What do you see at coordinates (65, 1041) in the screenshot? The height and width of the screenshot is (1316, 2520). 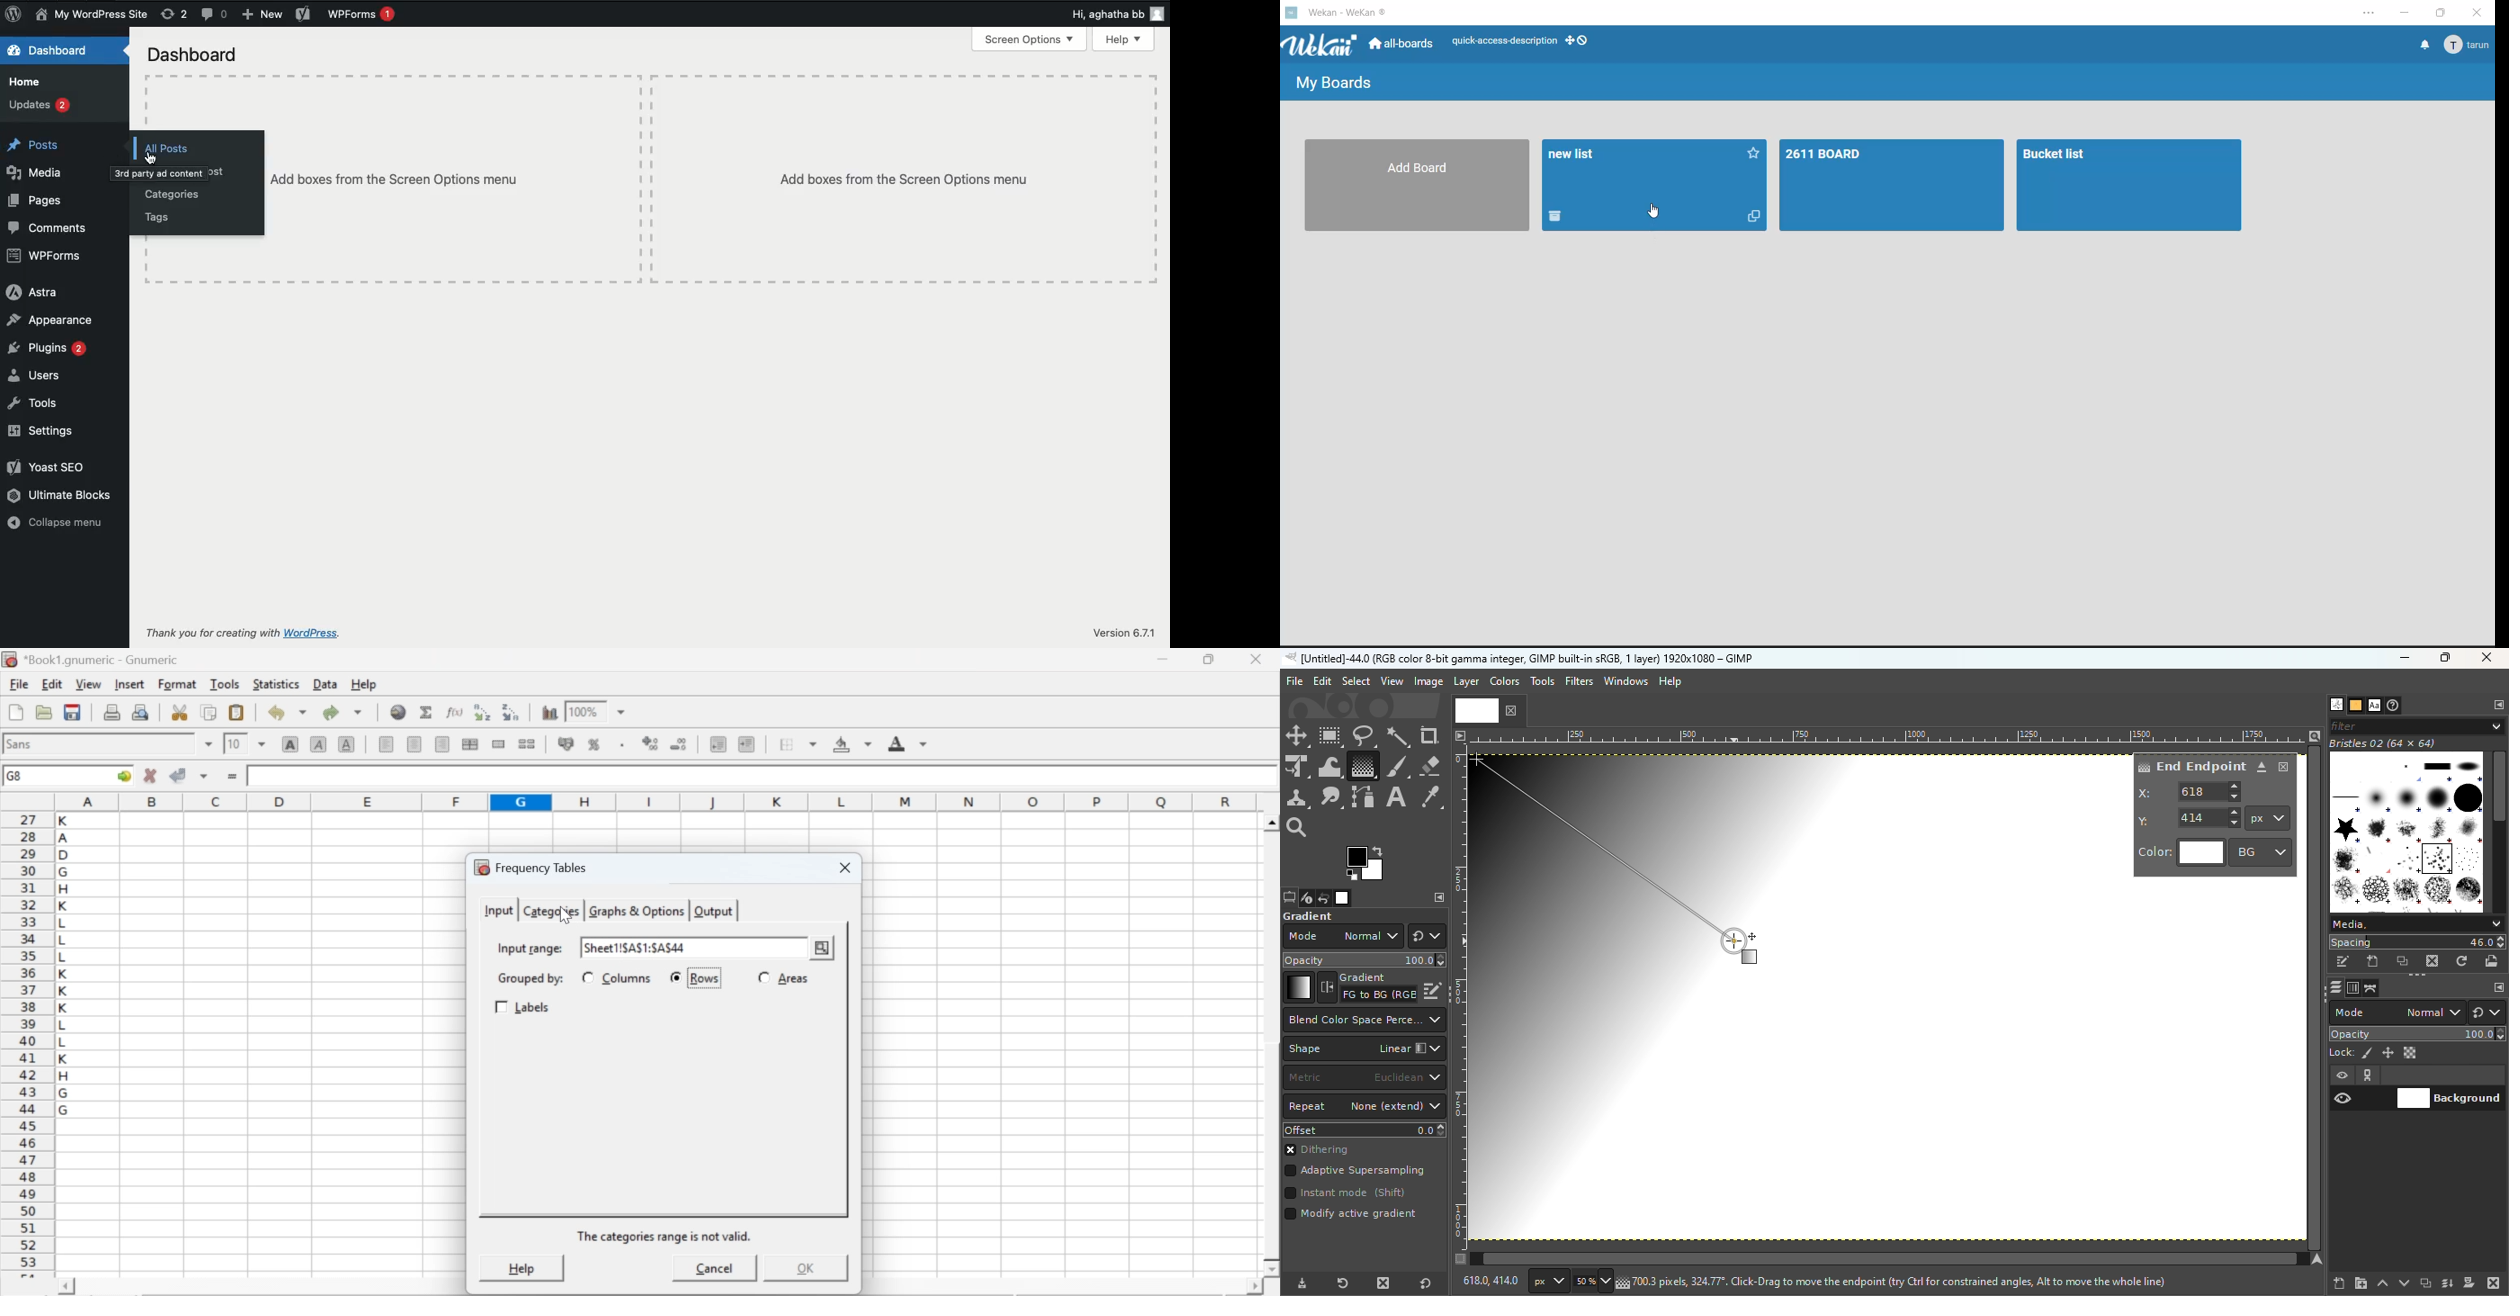 I see `alphabets` at bounding box center [65, 1041].